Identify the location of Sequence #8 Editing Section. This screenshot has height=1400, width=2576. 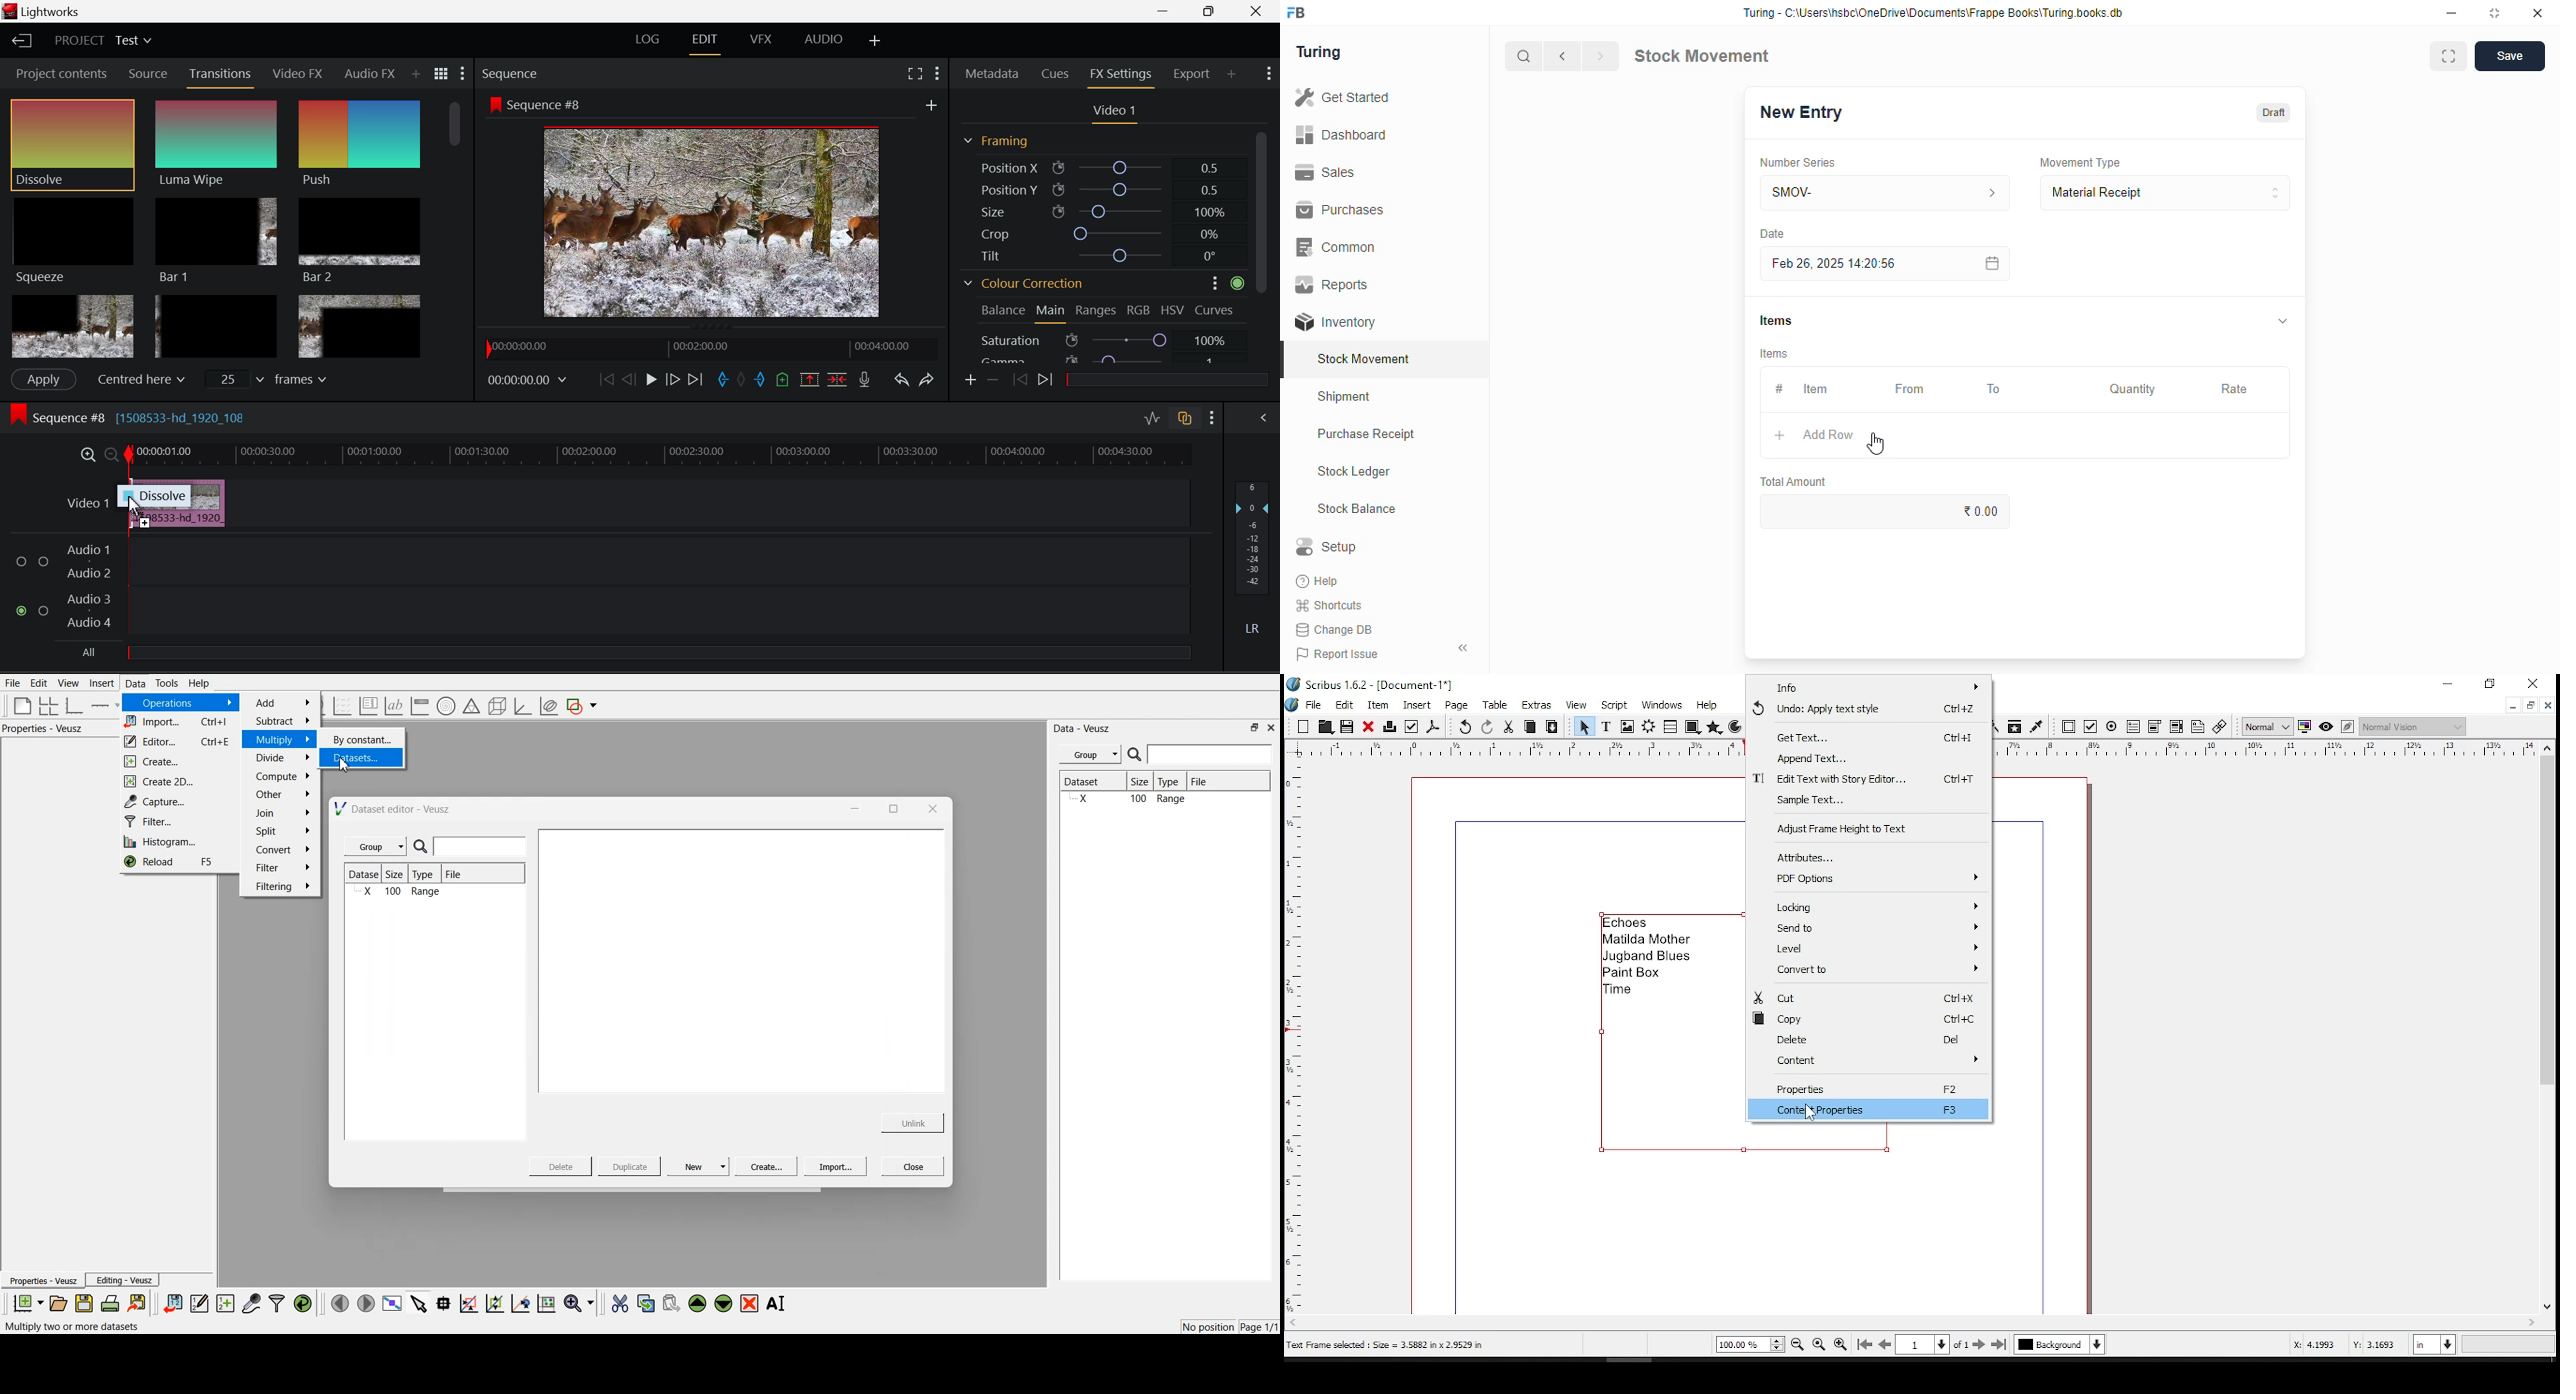
(125, 417).